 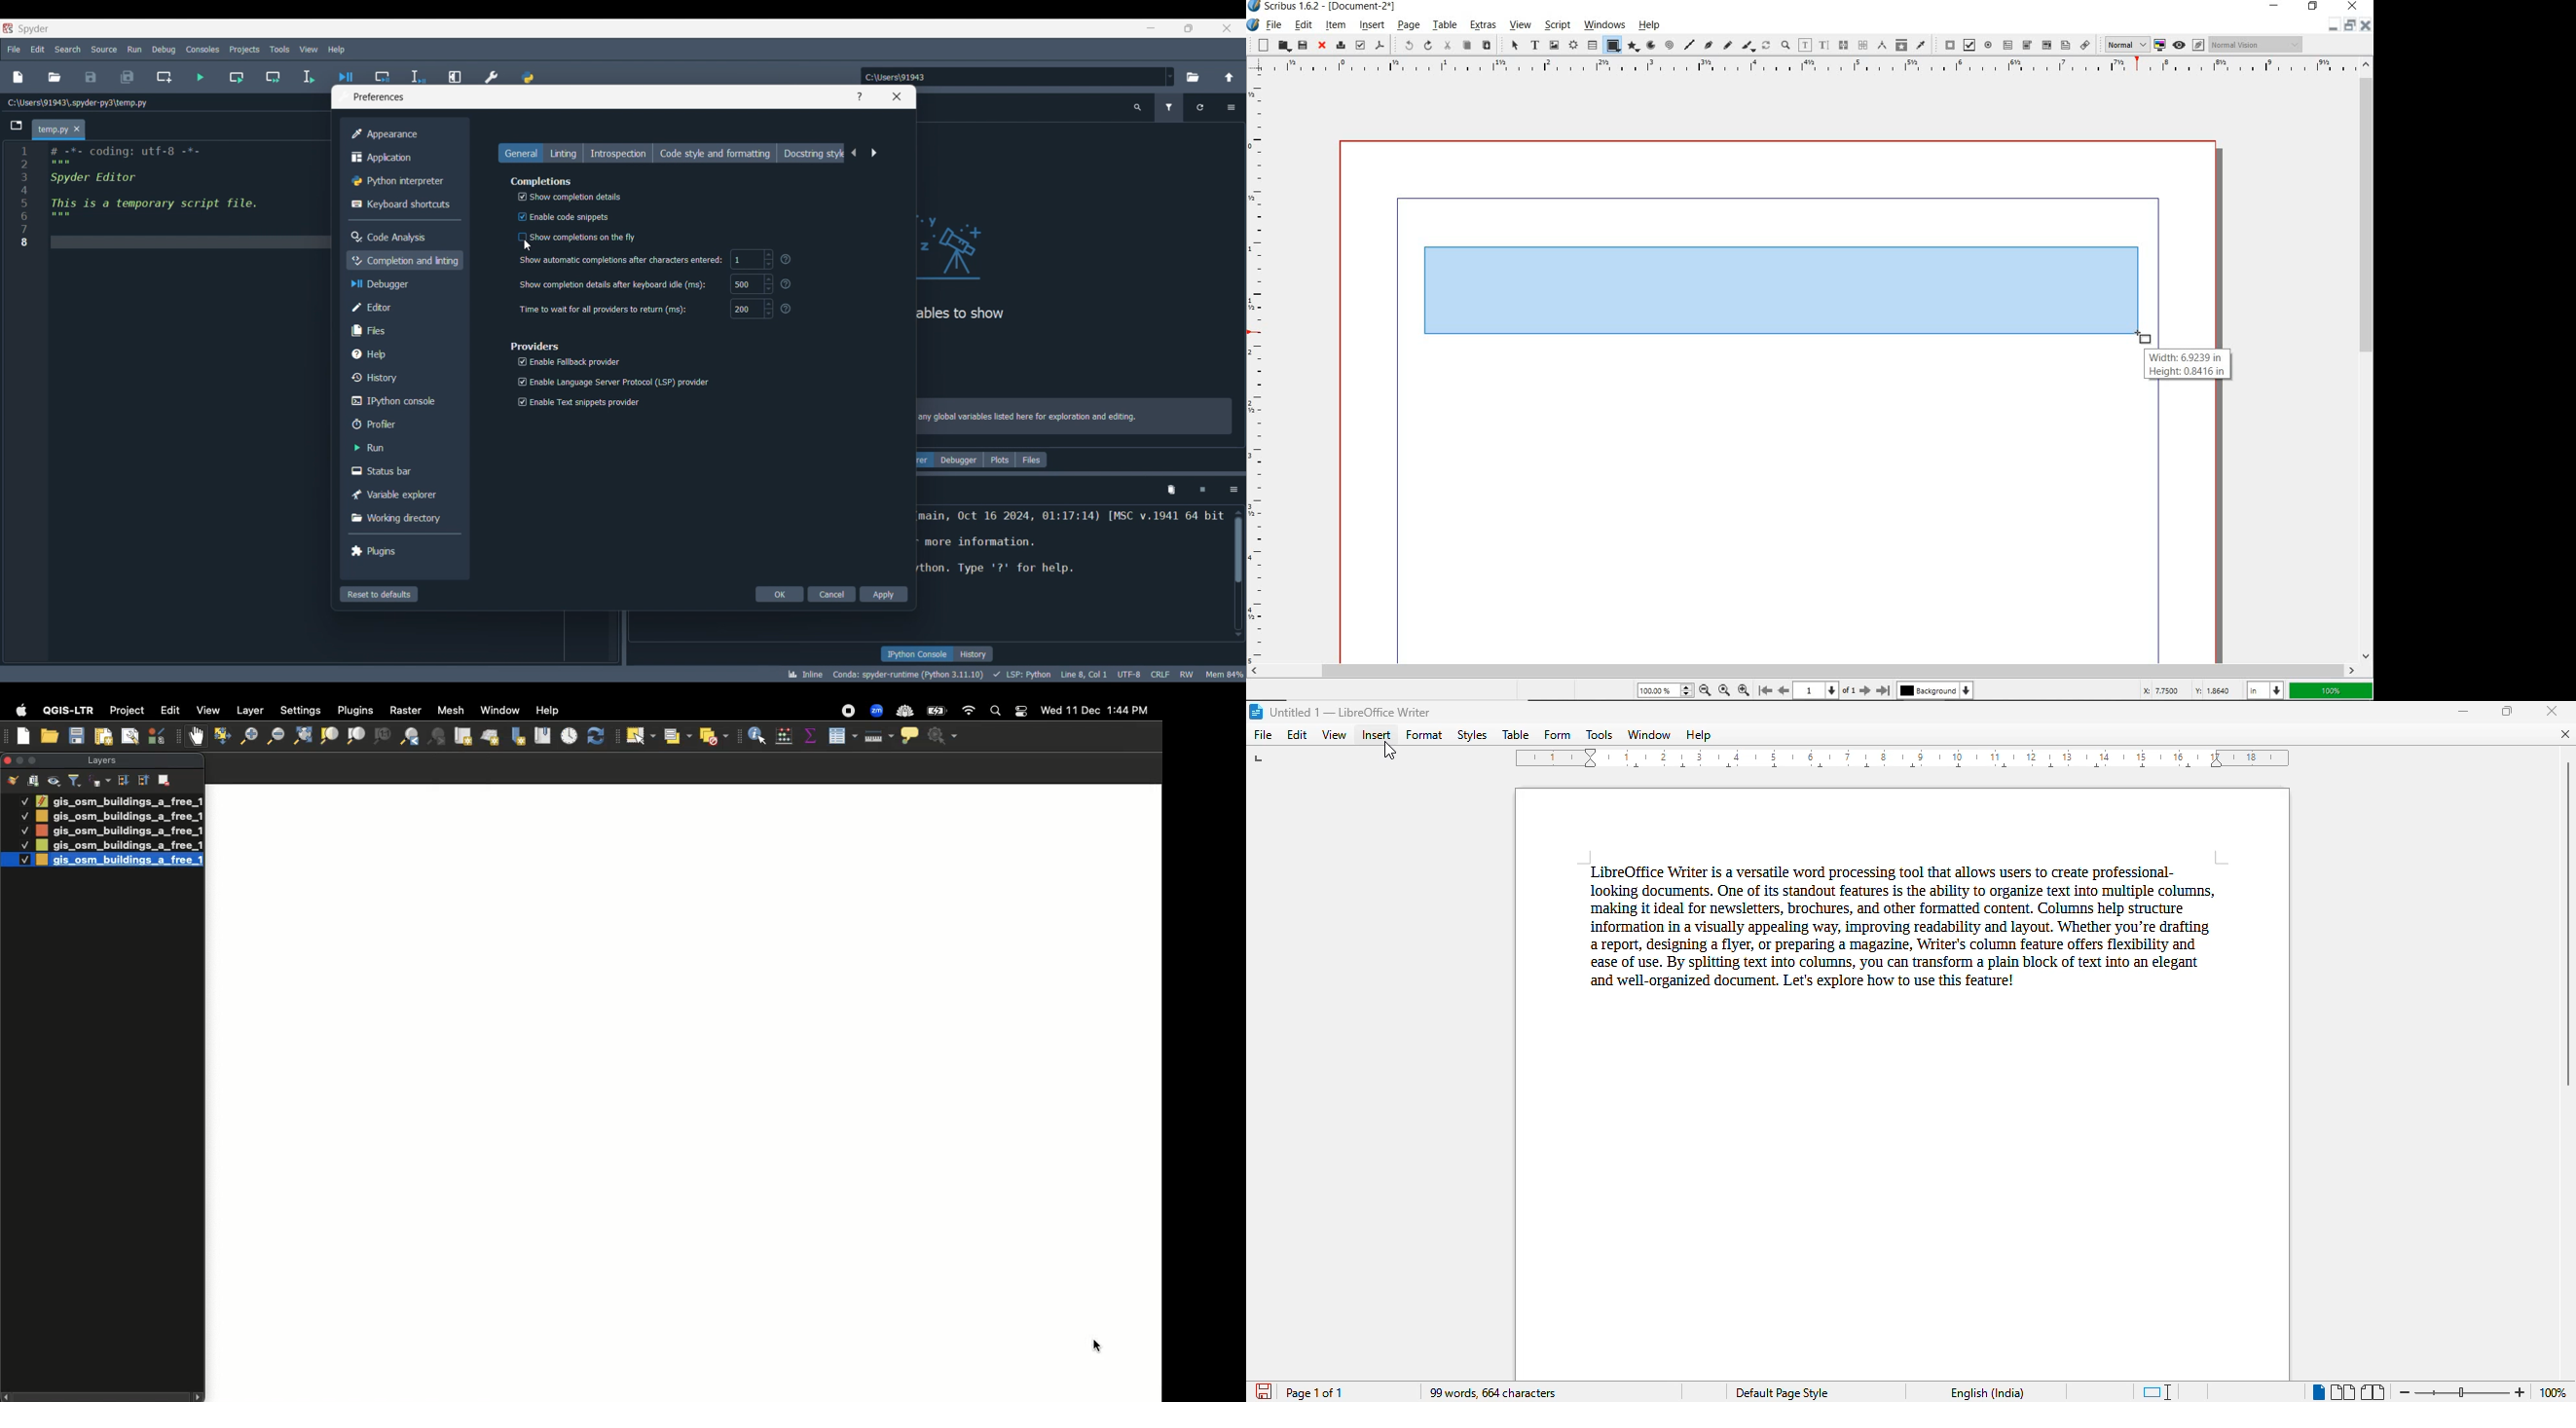 I want to click on pdf list box, so click(x=2065, y=44).